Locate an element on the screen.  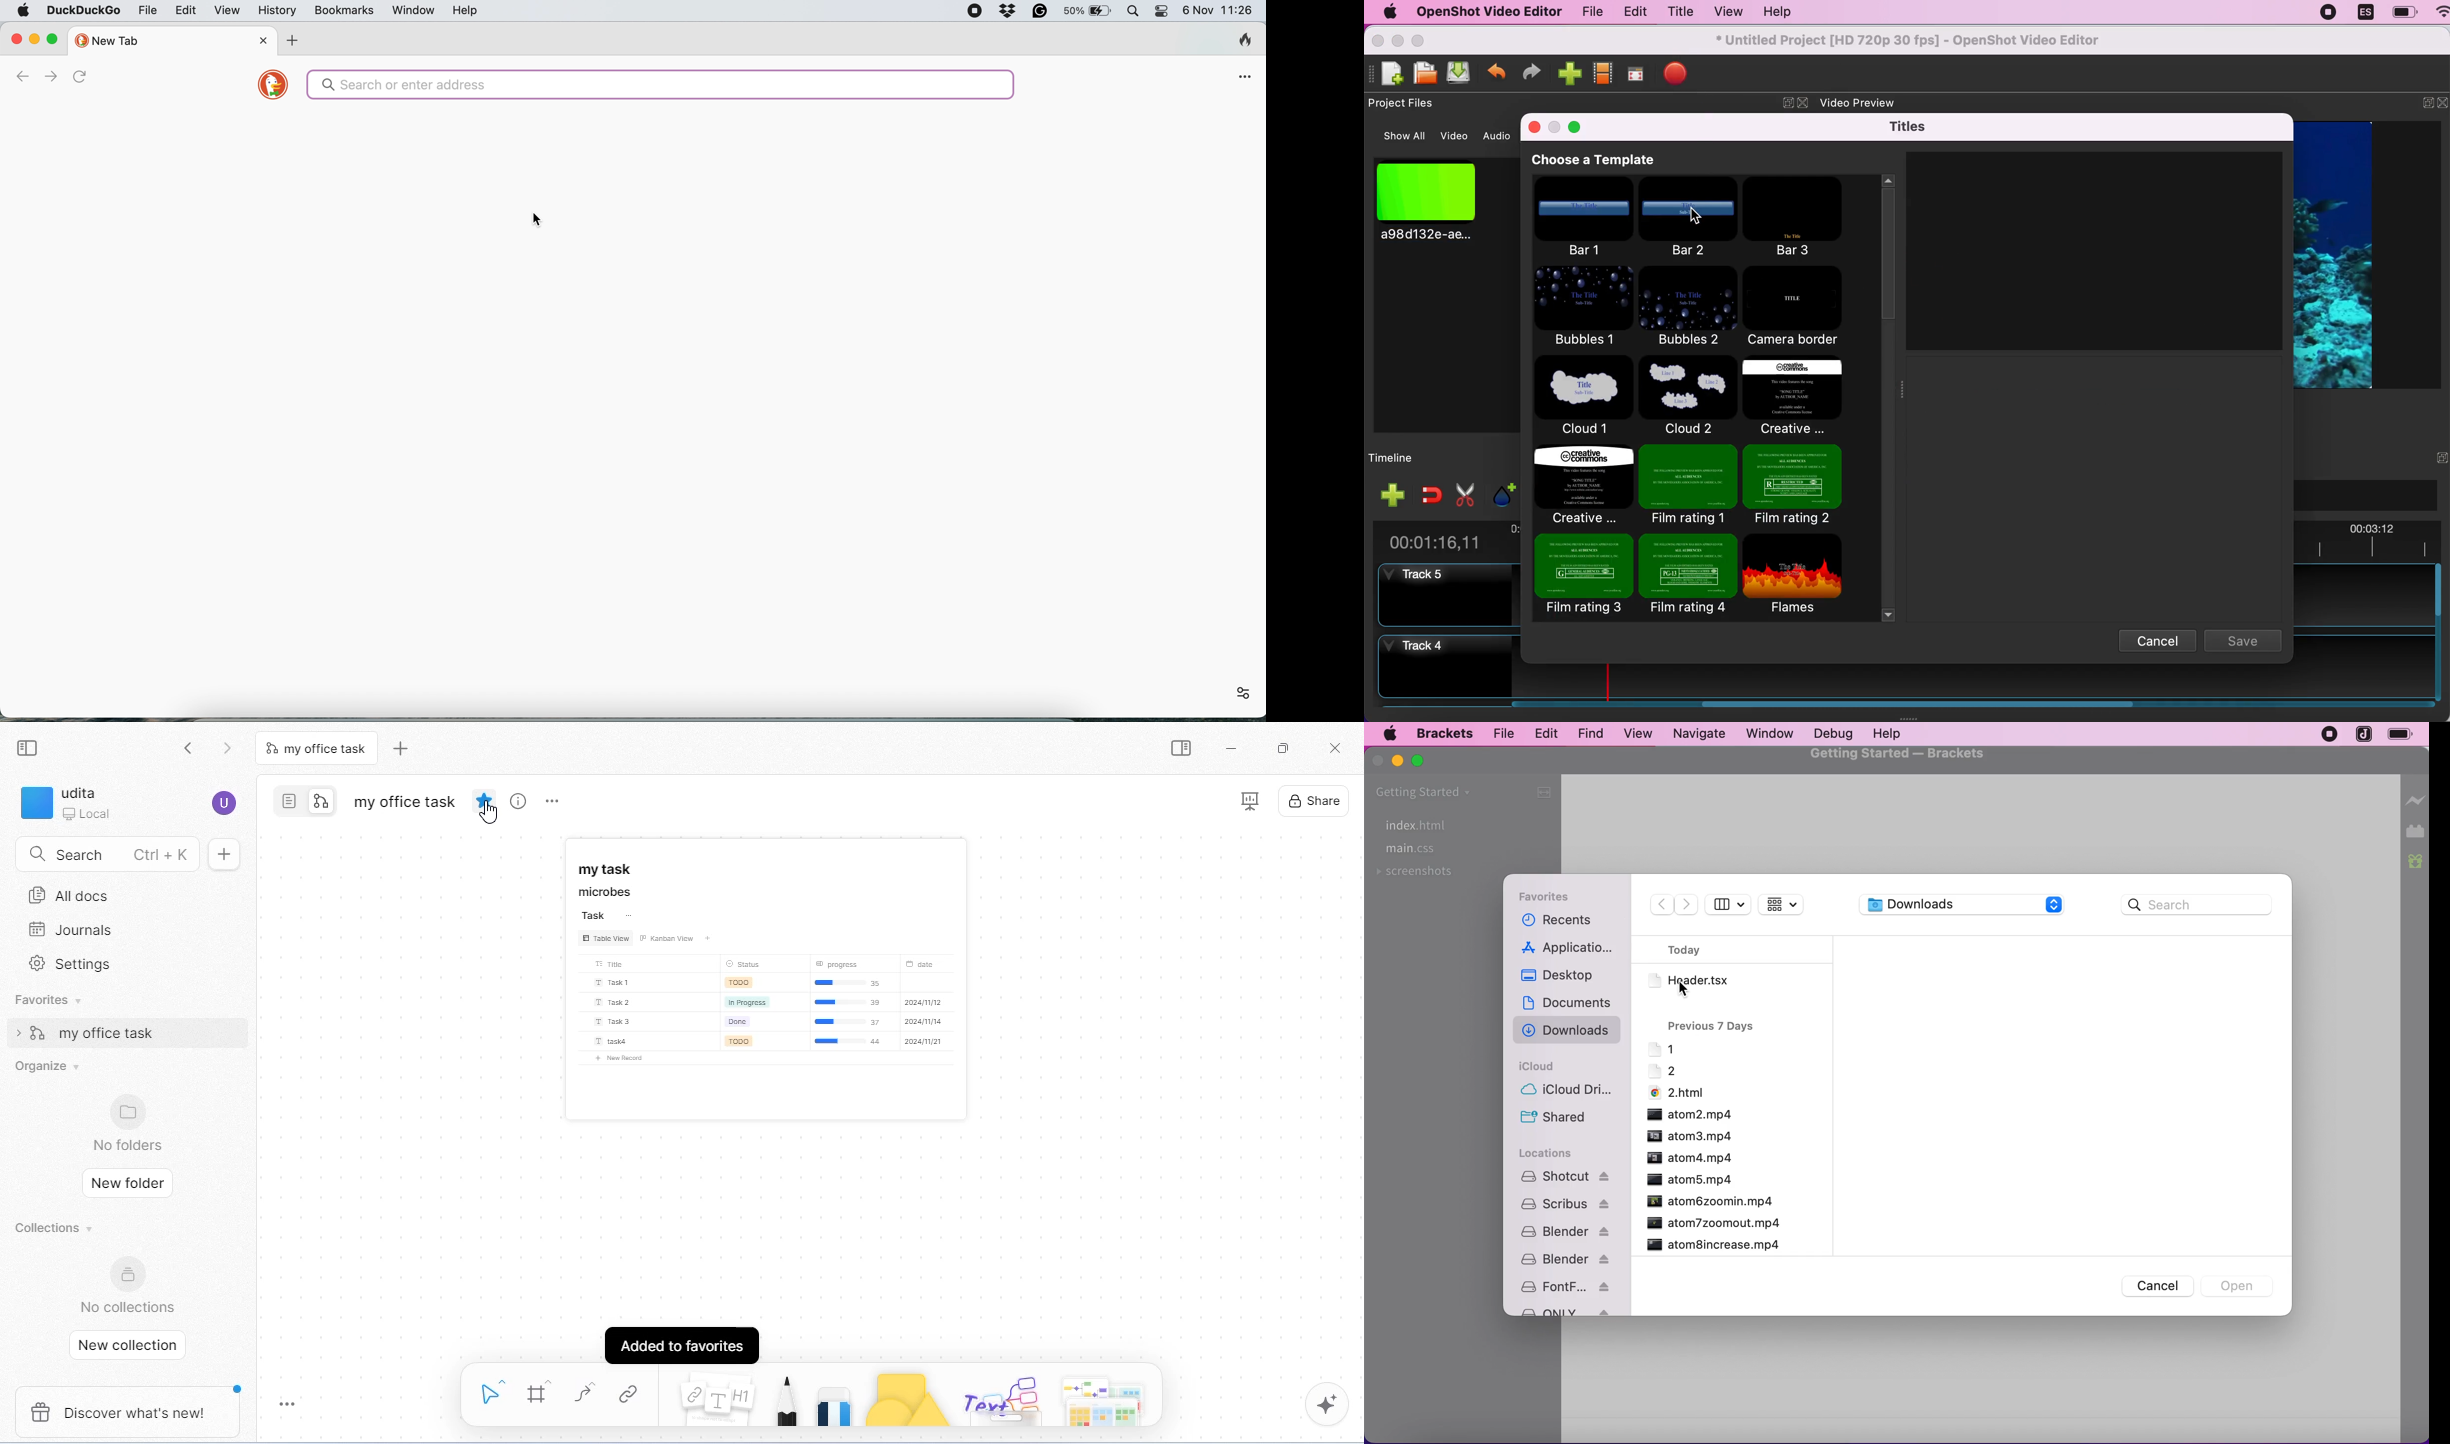
recents is located at coordinates (1568, 921).